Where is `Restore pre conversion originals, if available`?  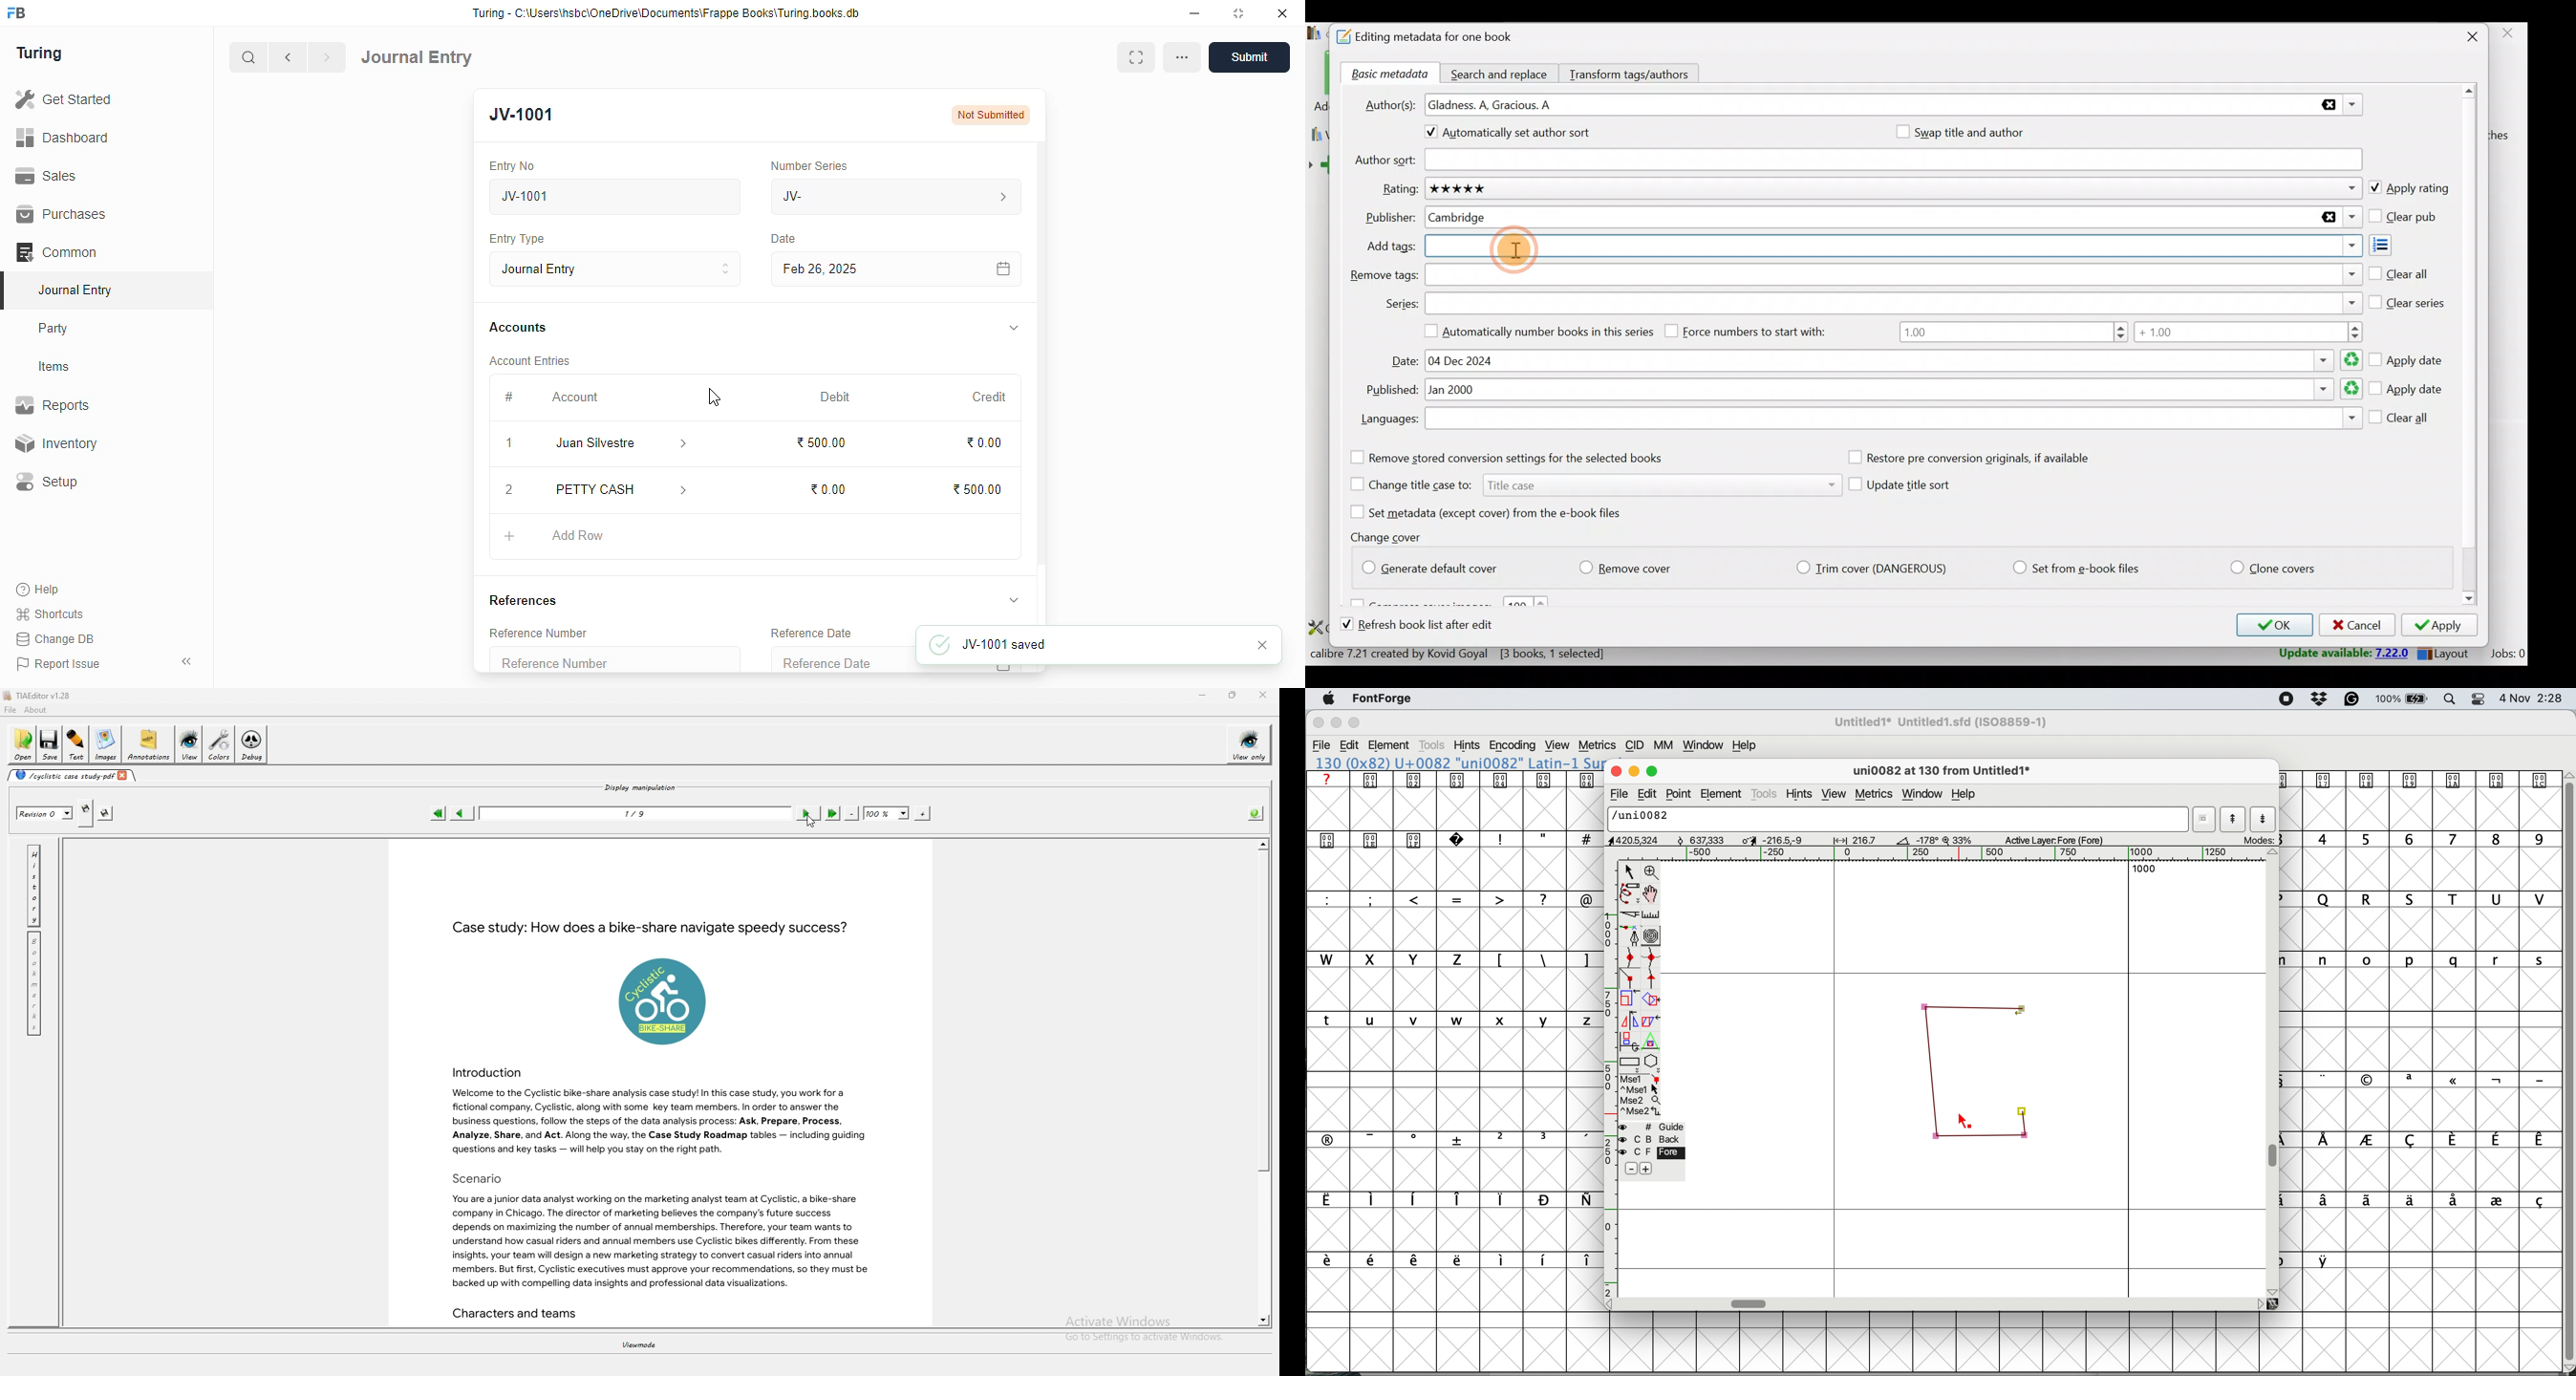
Restore pre conversion originals, if available is located at coordinates (1982, 458).